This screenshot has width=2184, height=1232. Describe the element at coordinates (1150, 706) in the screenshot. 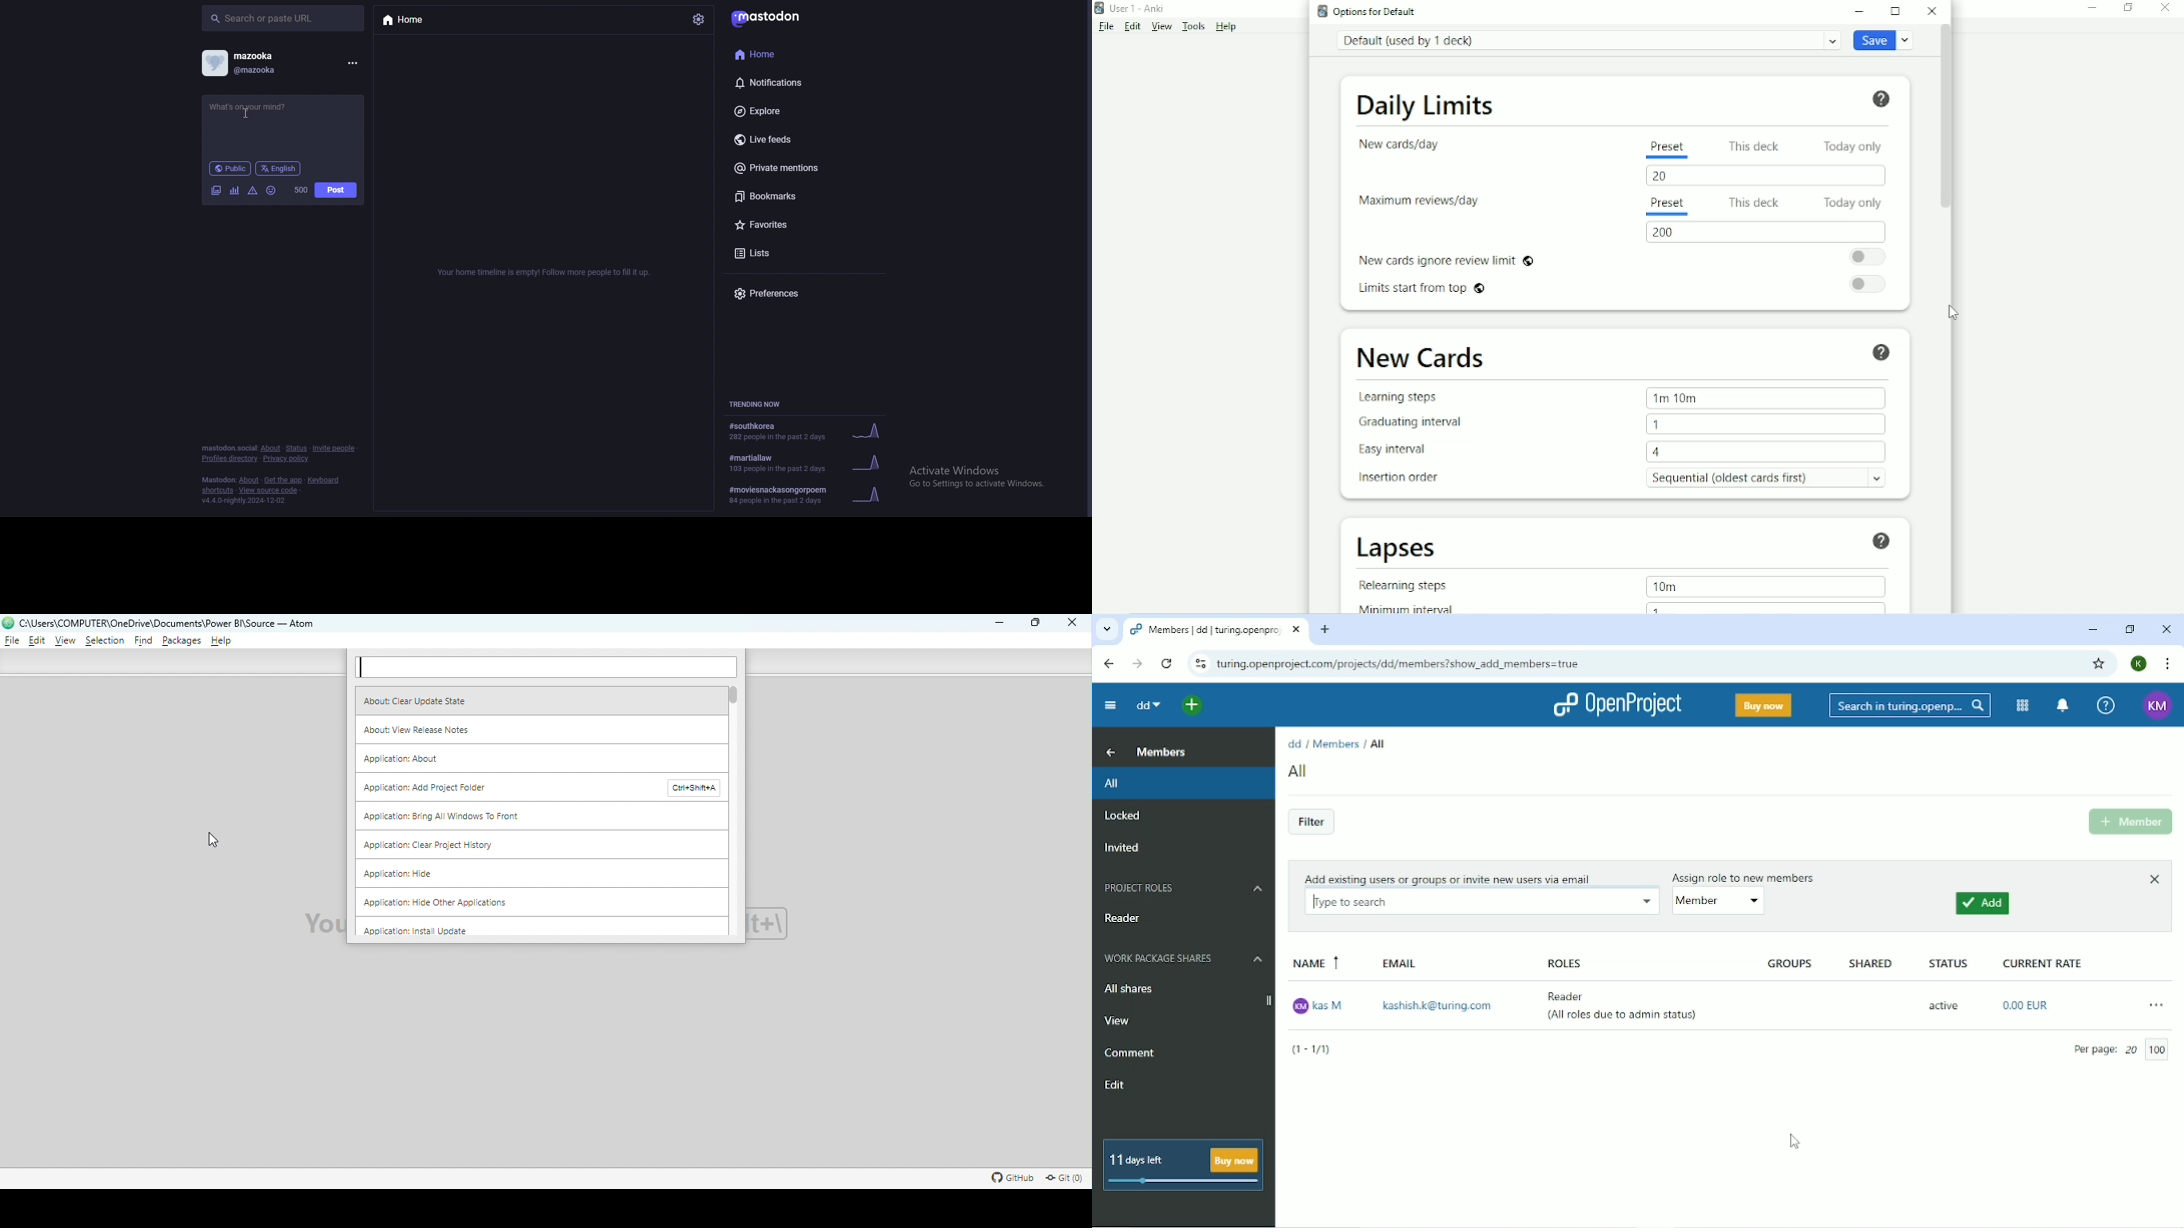

I see `dd` at that location.